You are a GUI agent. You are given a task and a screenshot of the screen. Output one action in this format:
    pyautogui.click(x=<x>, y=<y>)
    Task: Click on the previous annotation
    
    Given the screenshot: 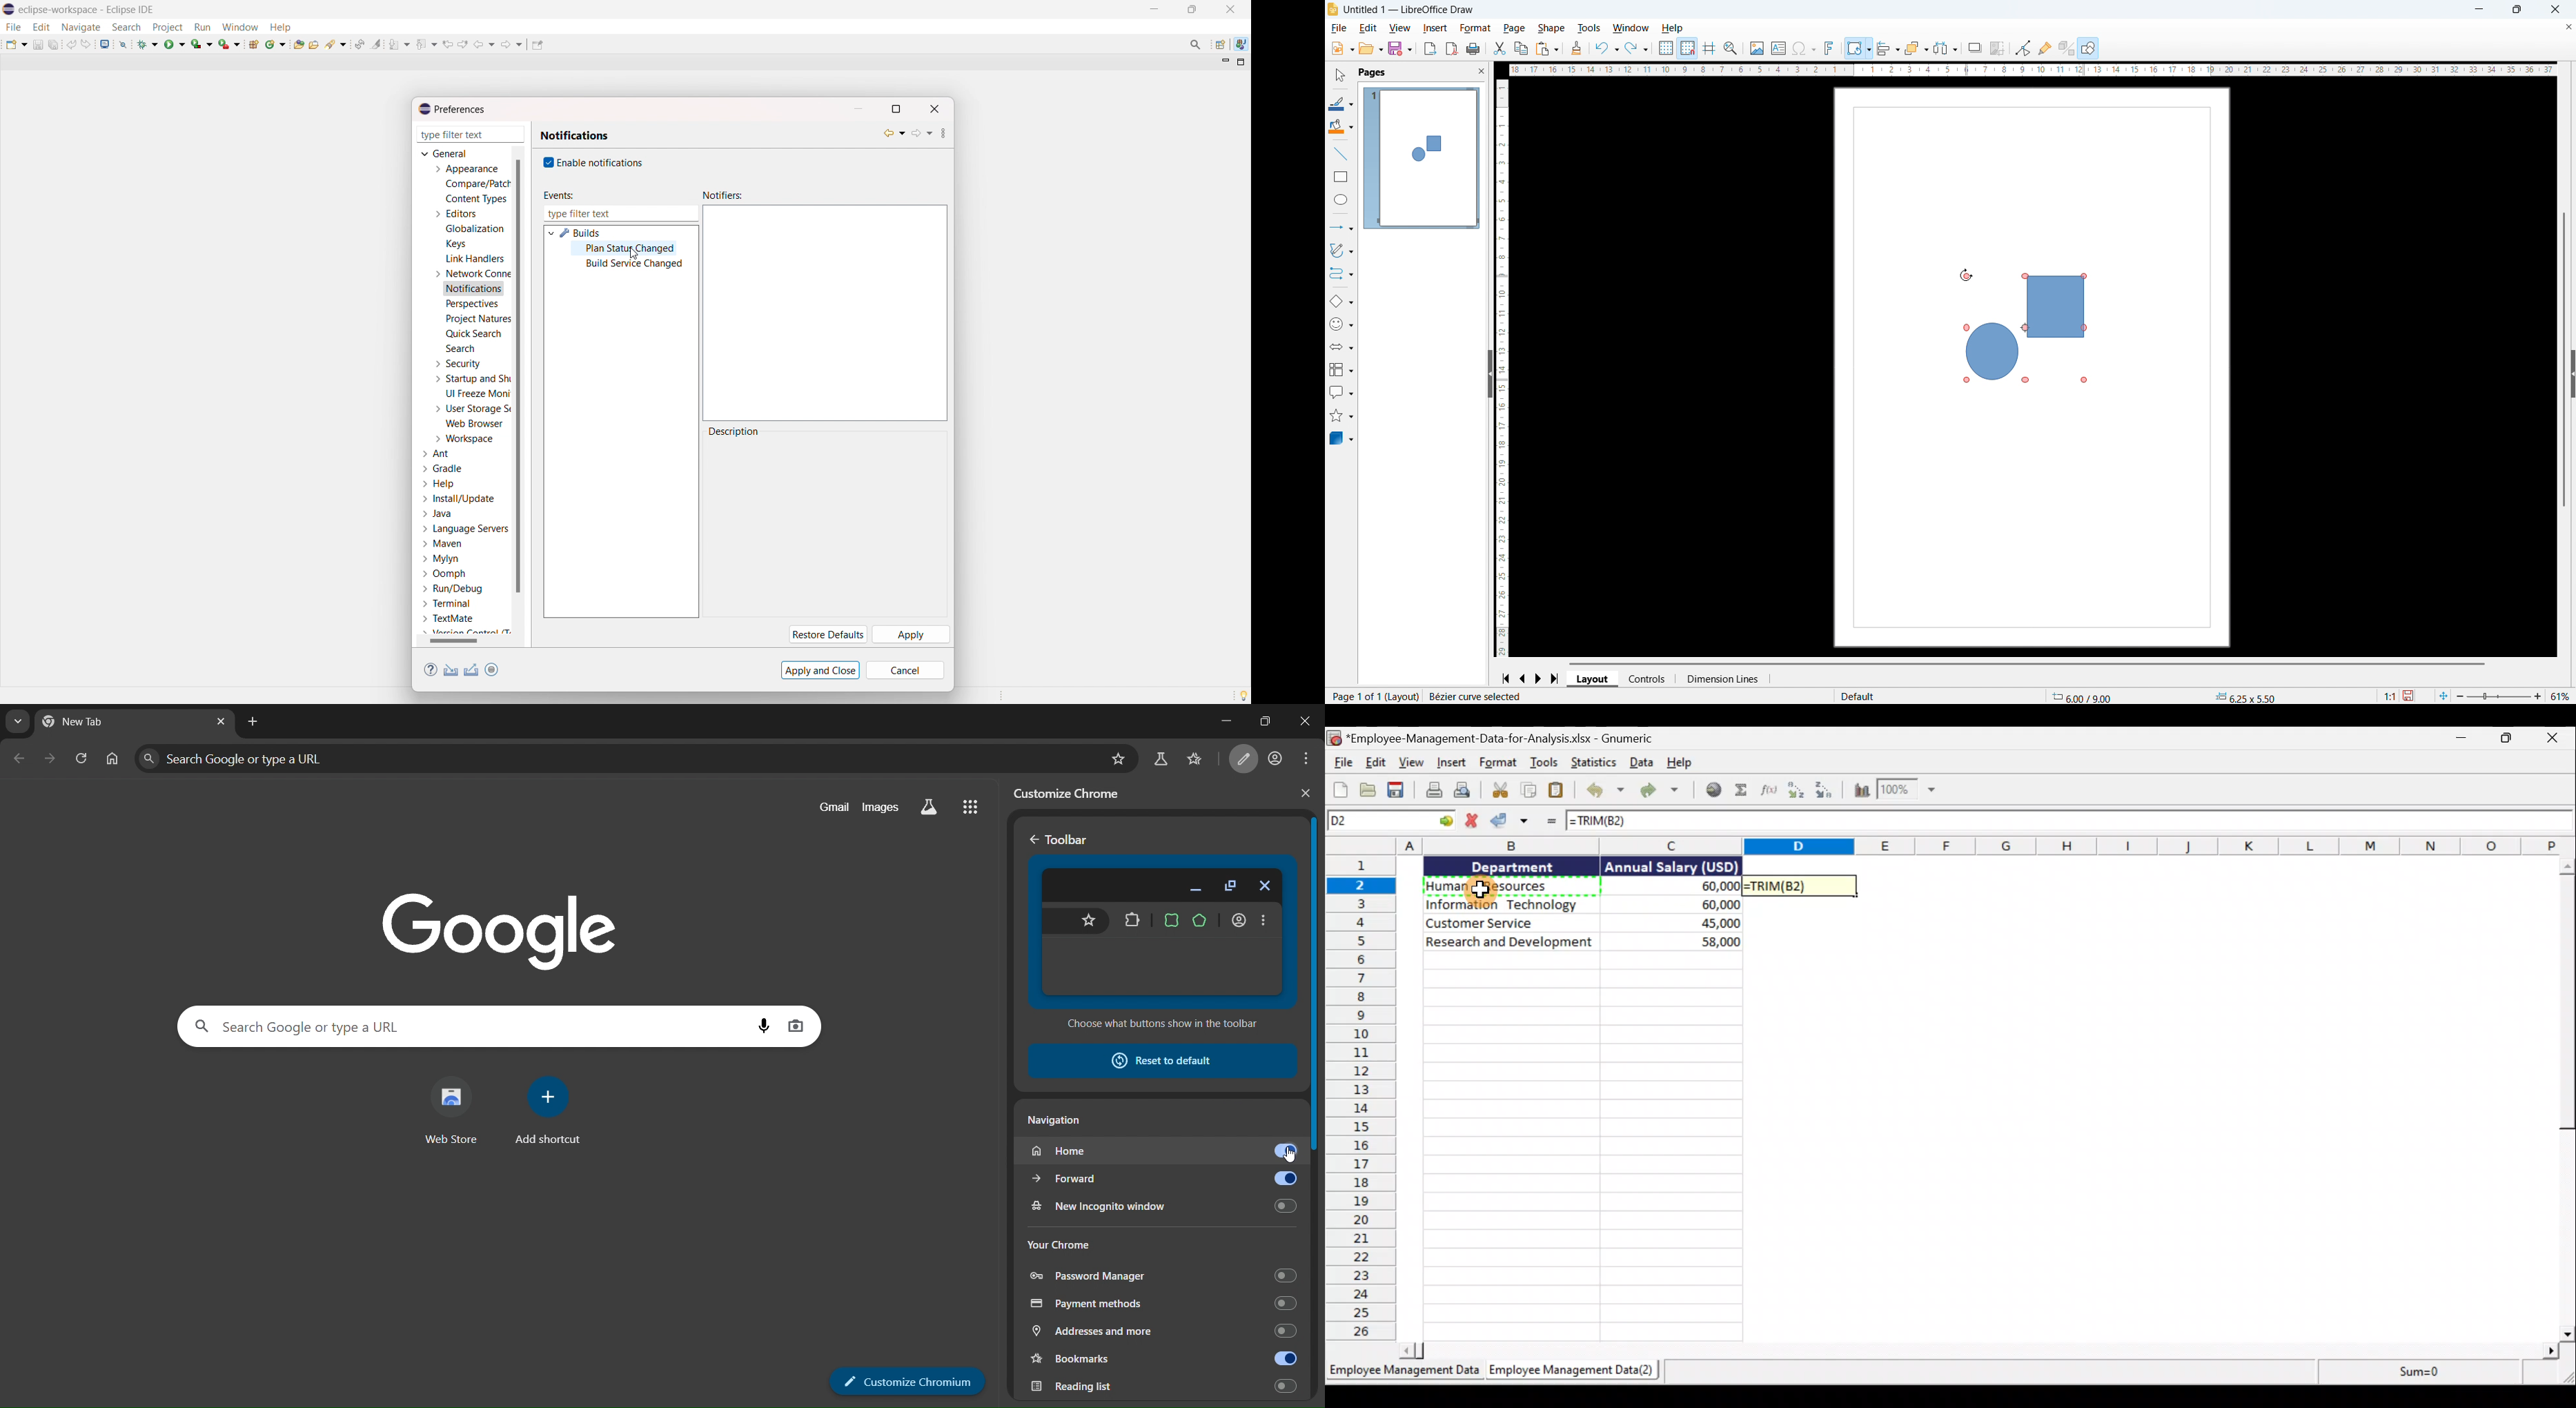 What is the action you would take?
    pyautogui.click(x=426, y=44)
    